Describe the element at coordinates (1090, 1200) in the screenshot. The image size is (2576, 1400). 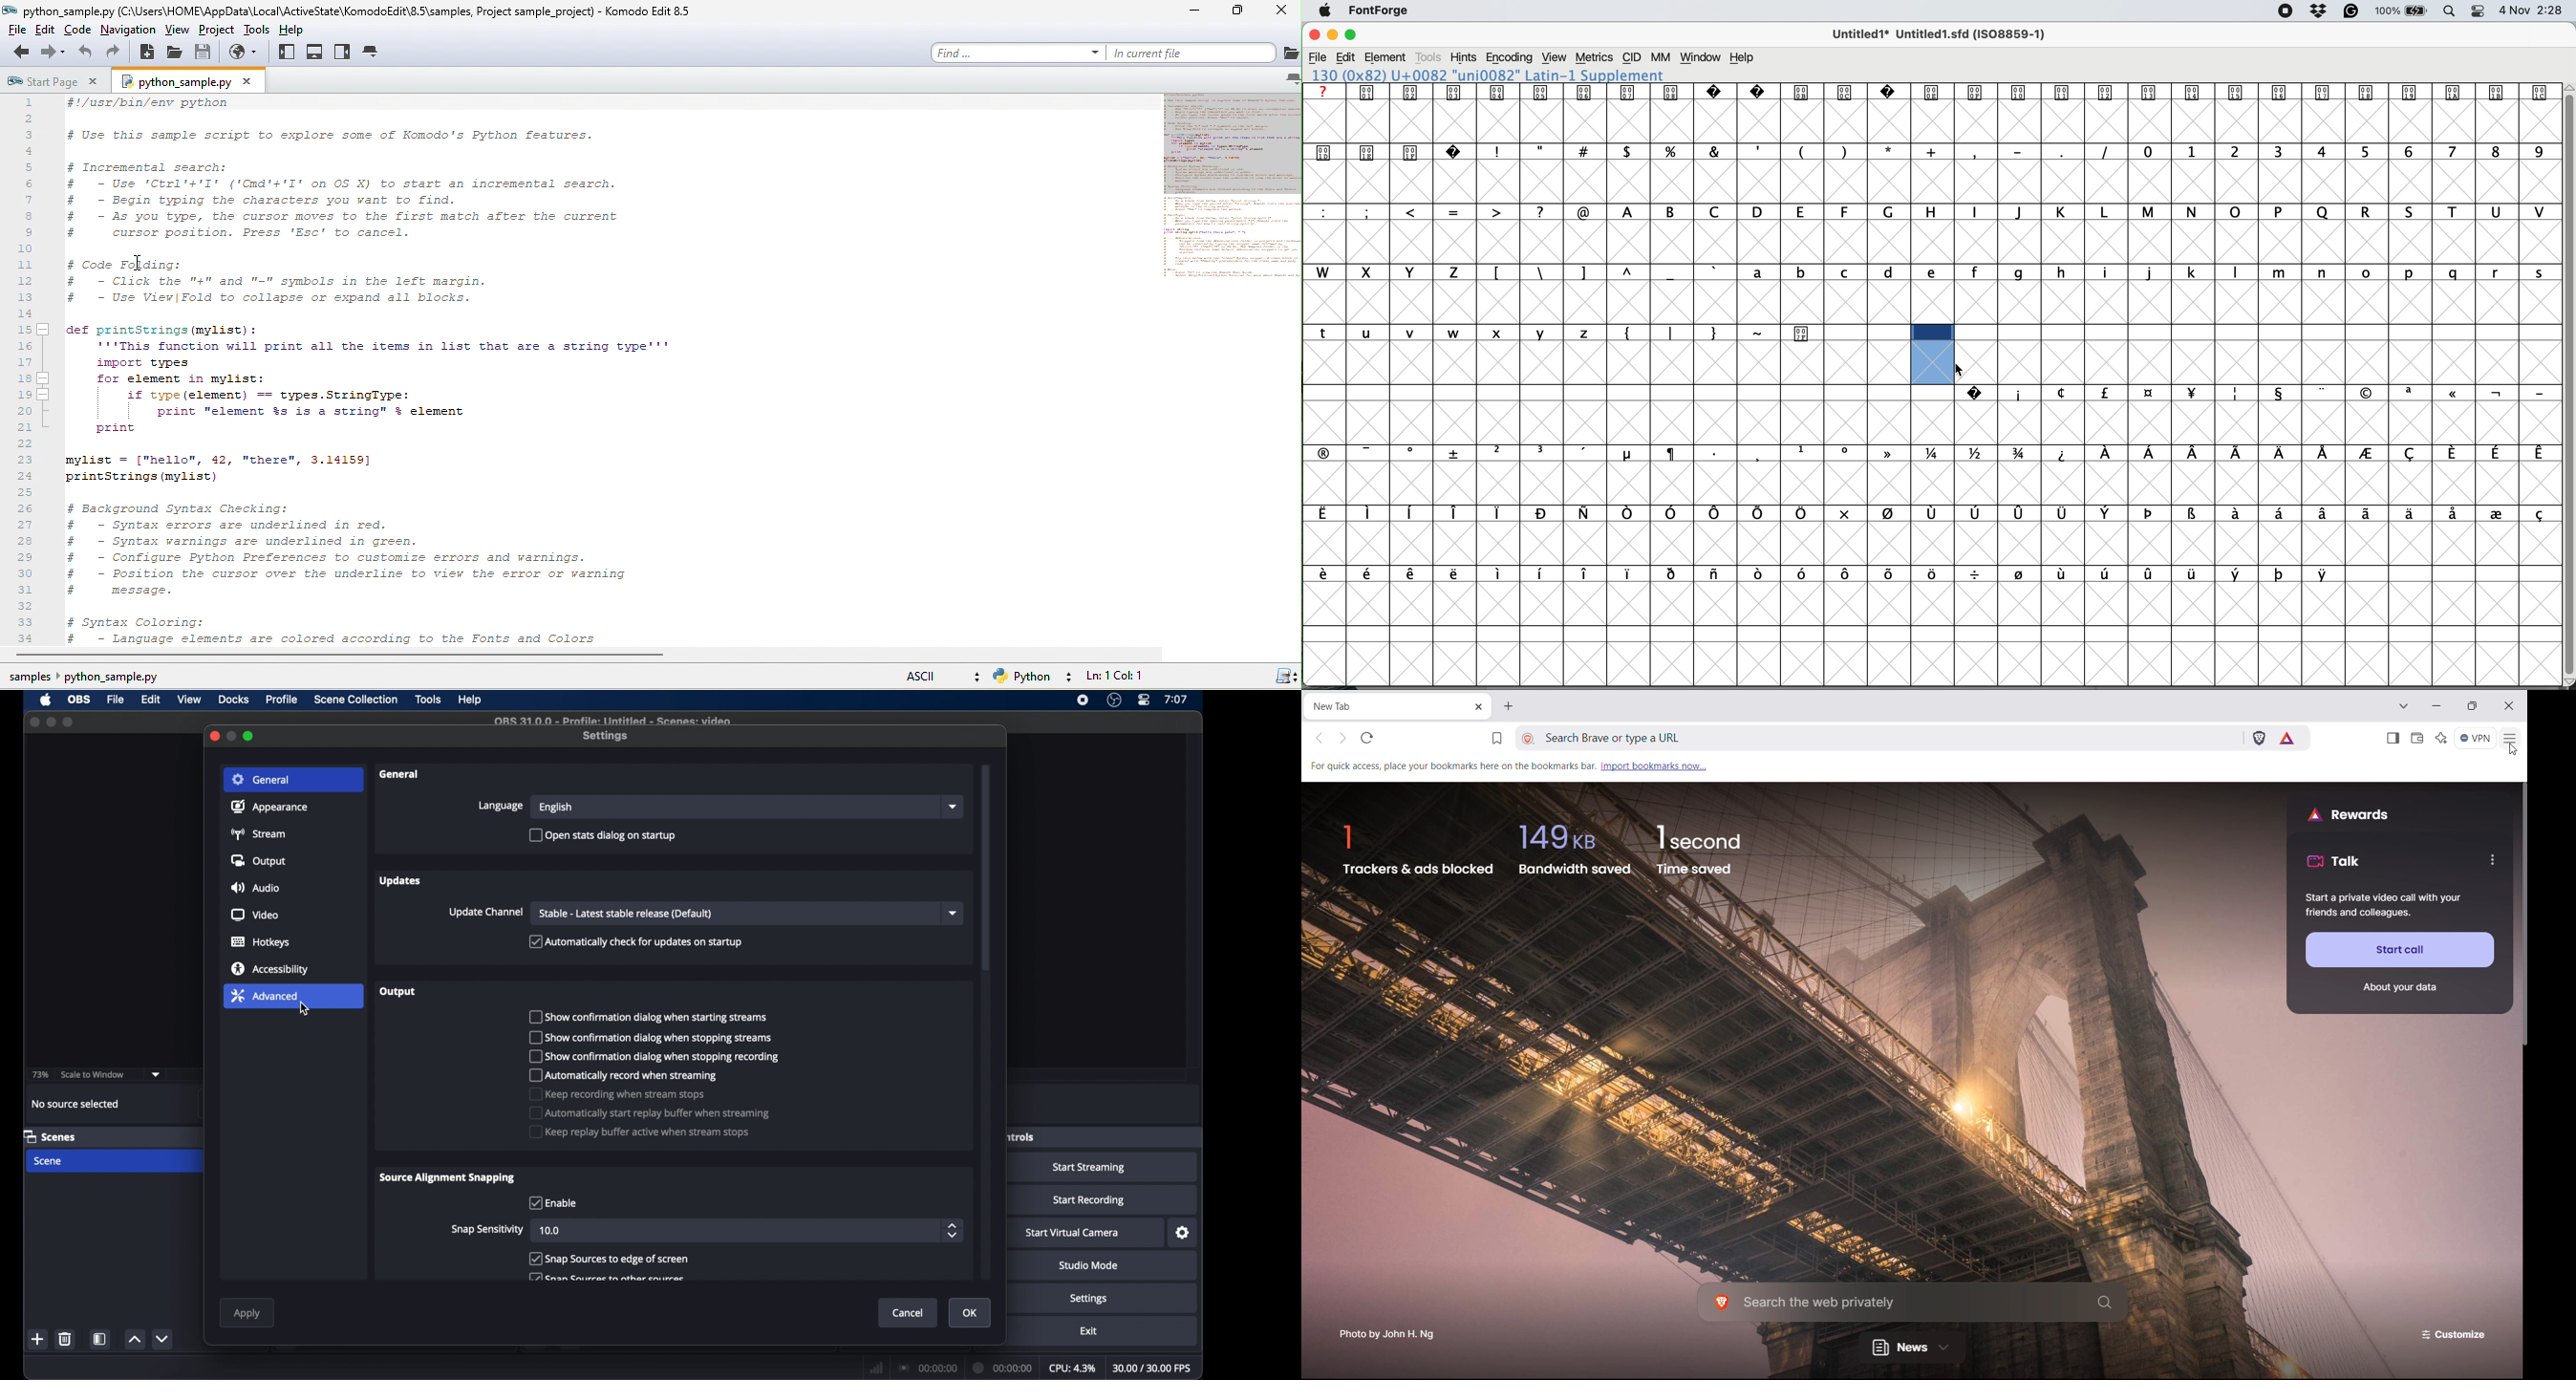
I see `start recording` at that location.